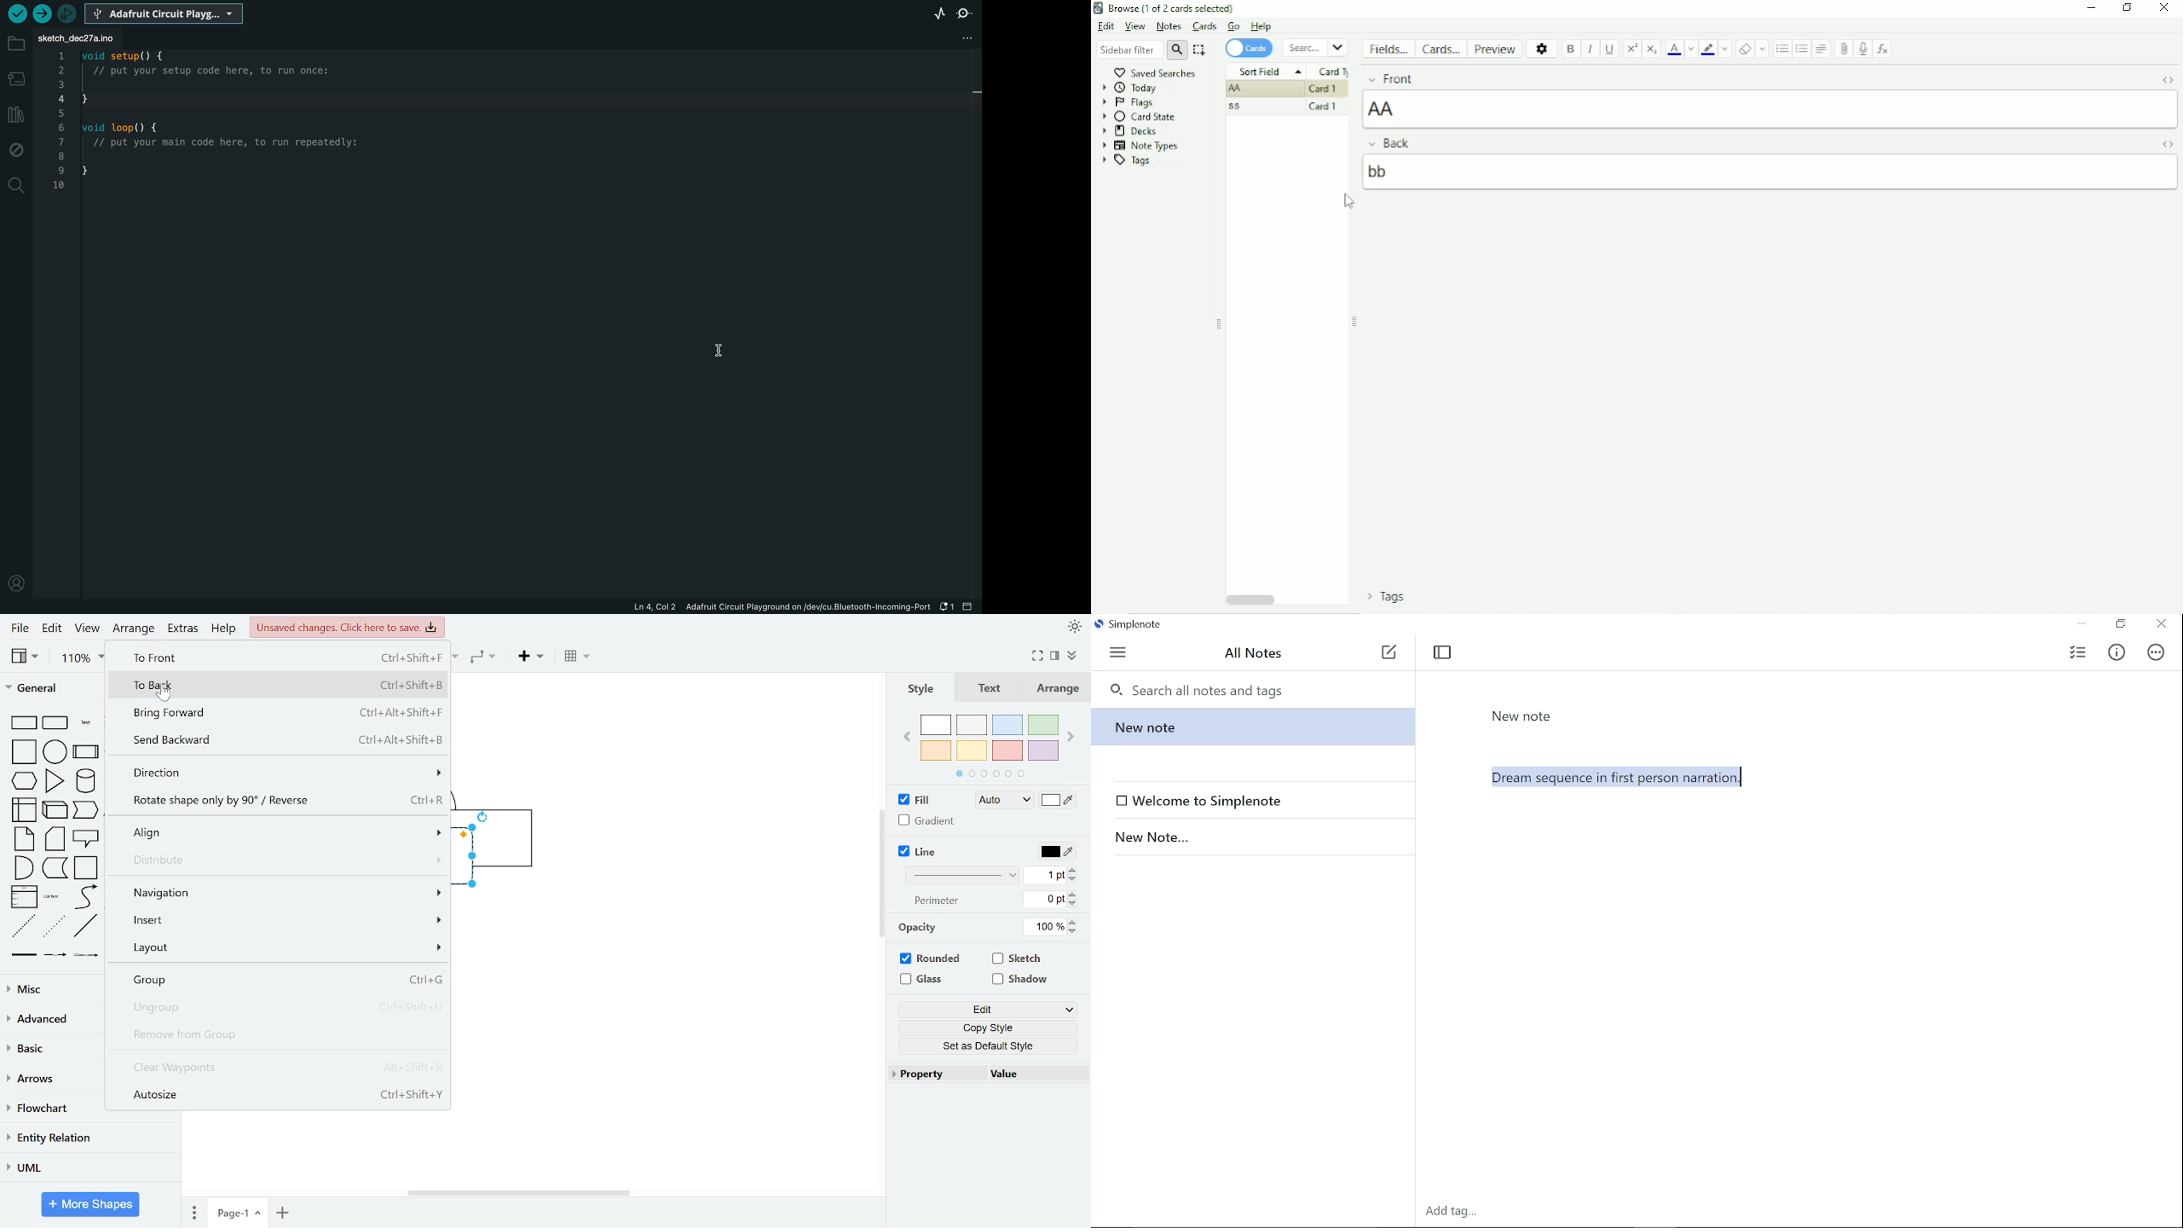 This screenshot has width=2184, height=1232. What do you see at coordinates (165, 696) in the screenshot?
I see `cursor` at bounding box center [165, 696].